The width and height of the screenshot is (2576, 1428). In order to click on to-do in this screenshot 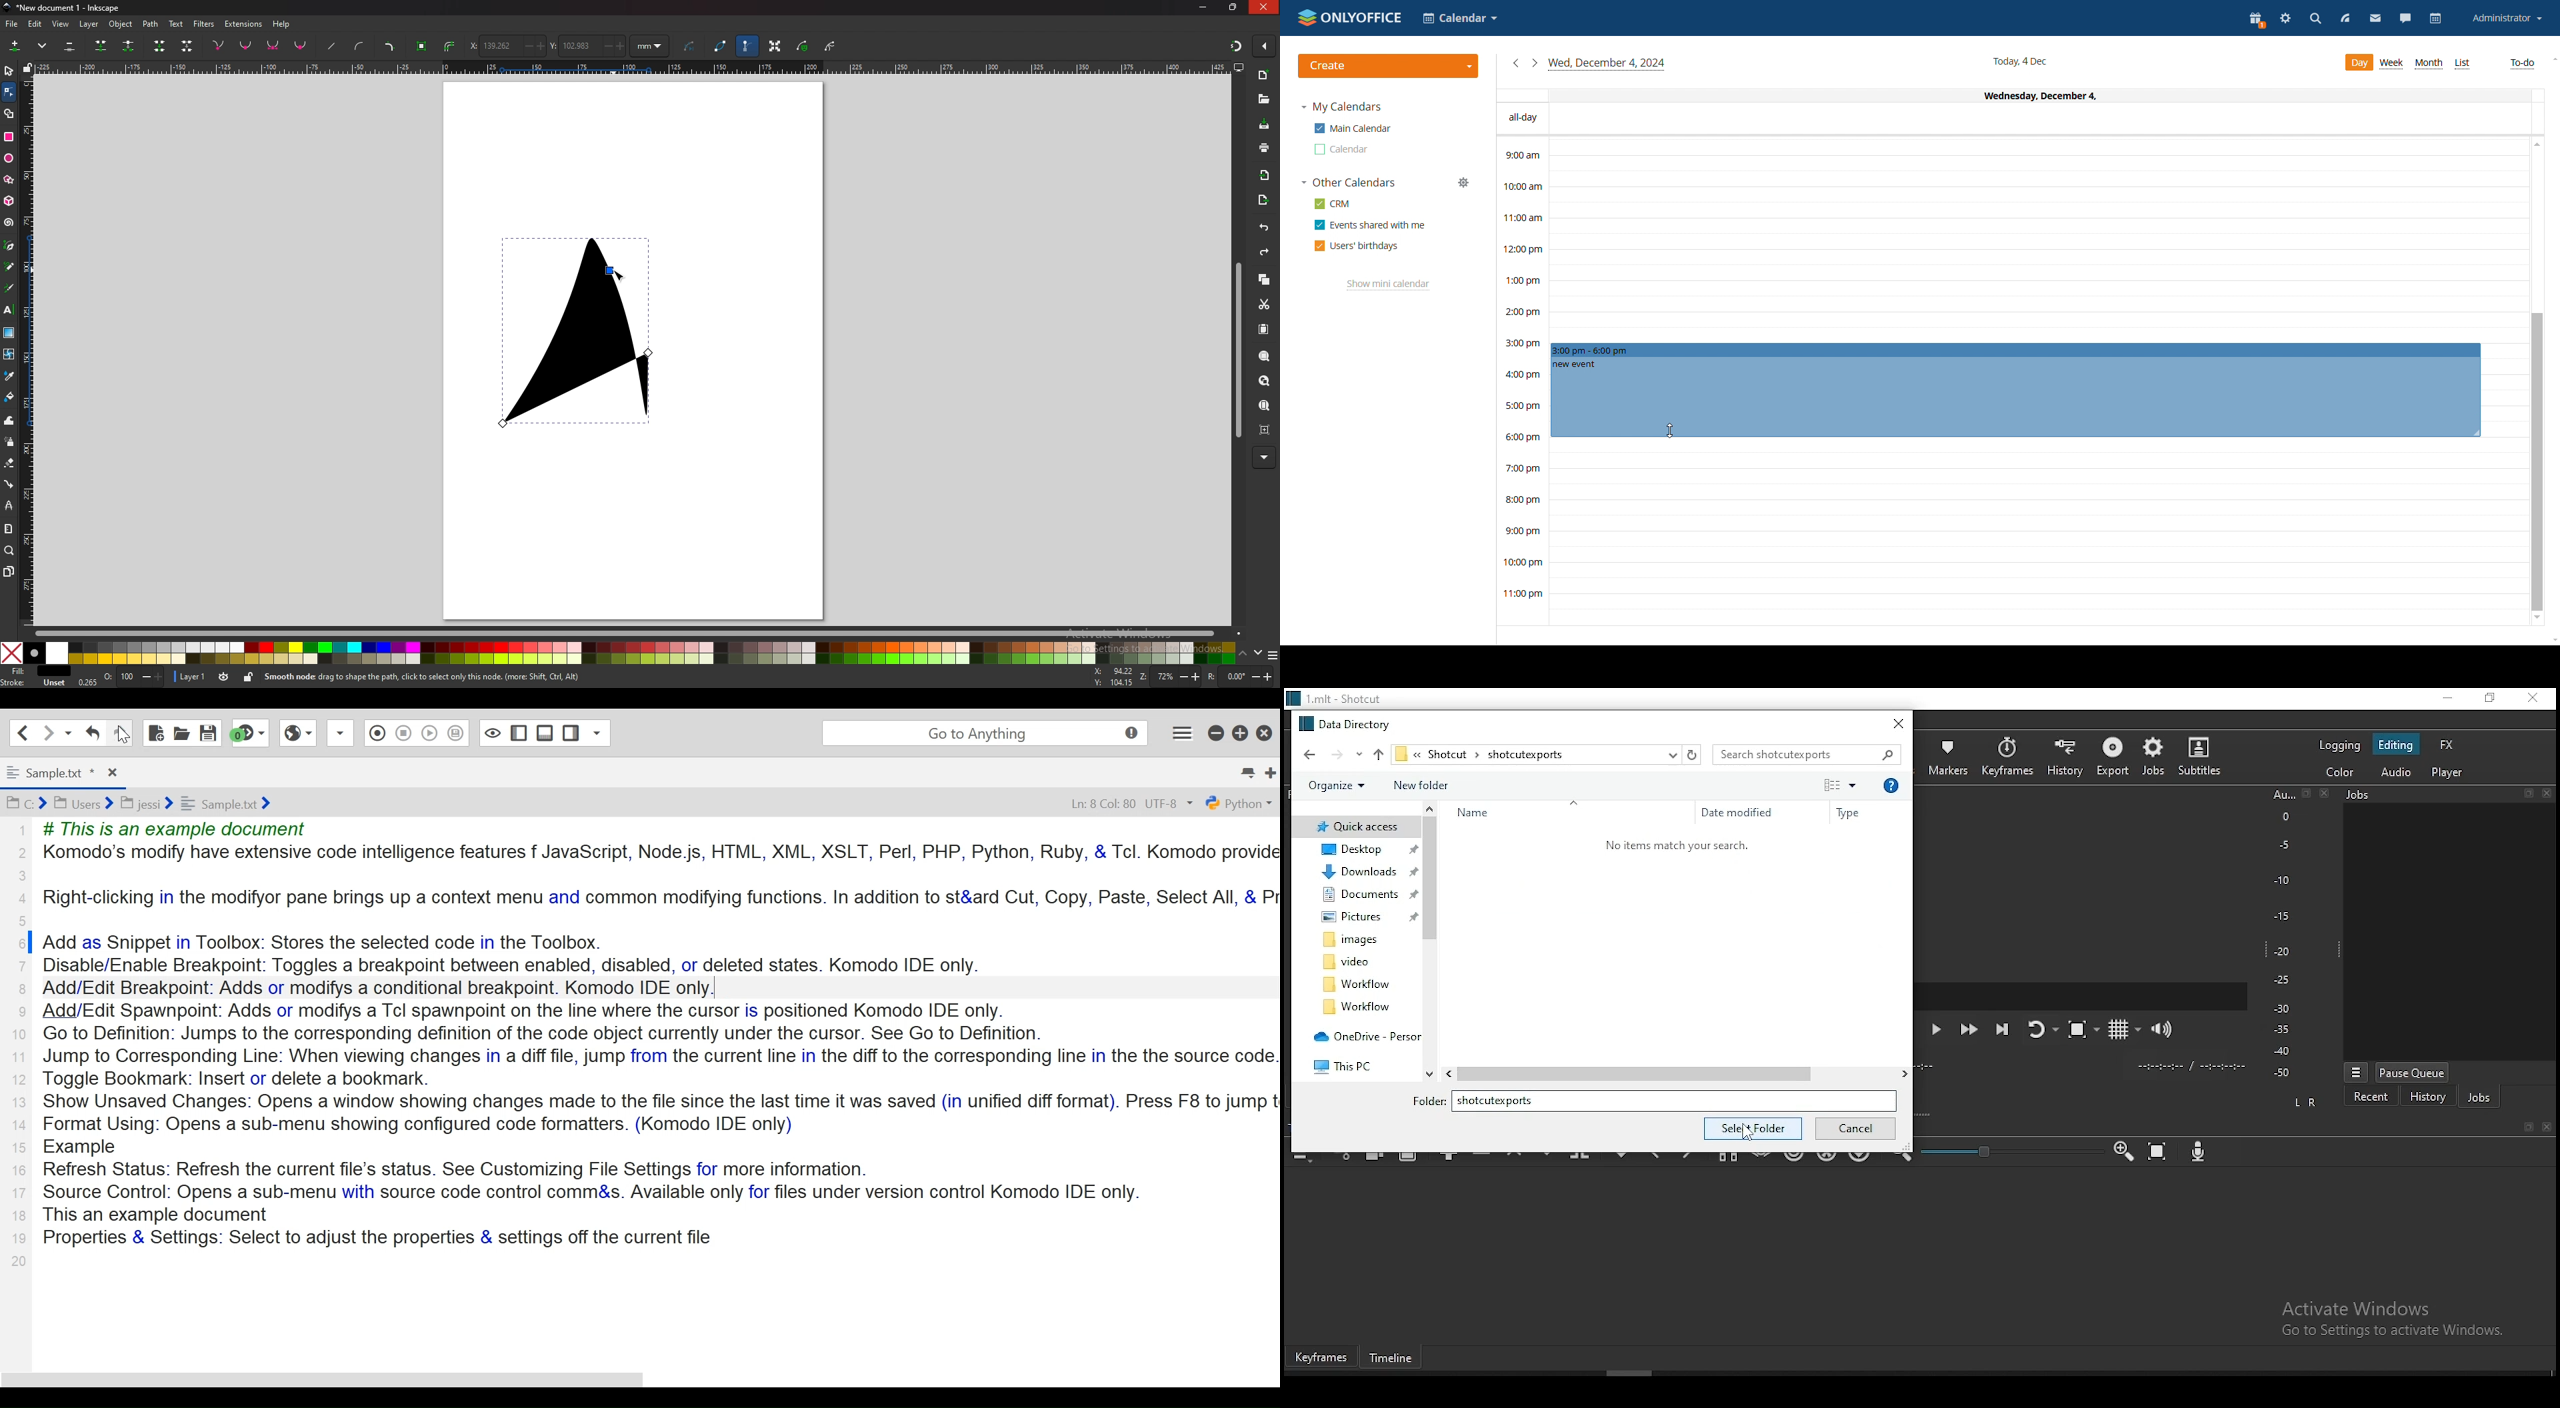, I will do `click(2522, 64)`.